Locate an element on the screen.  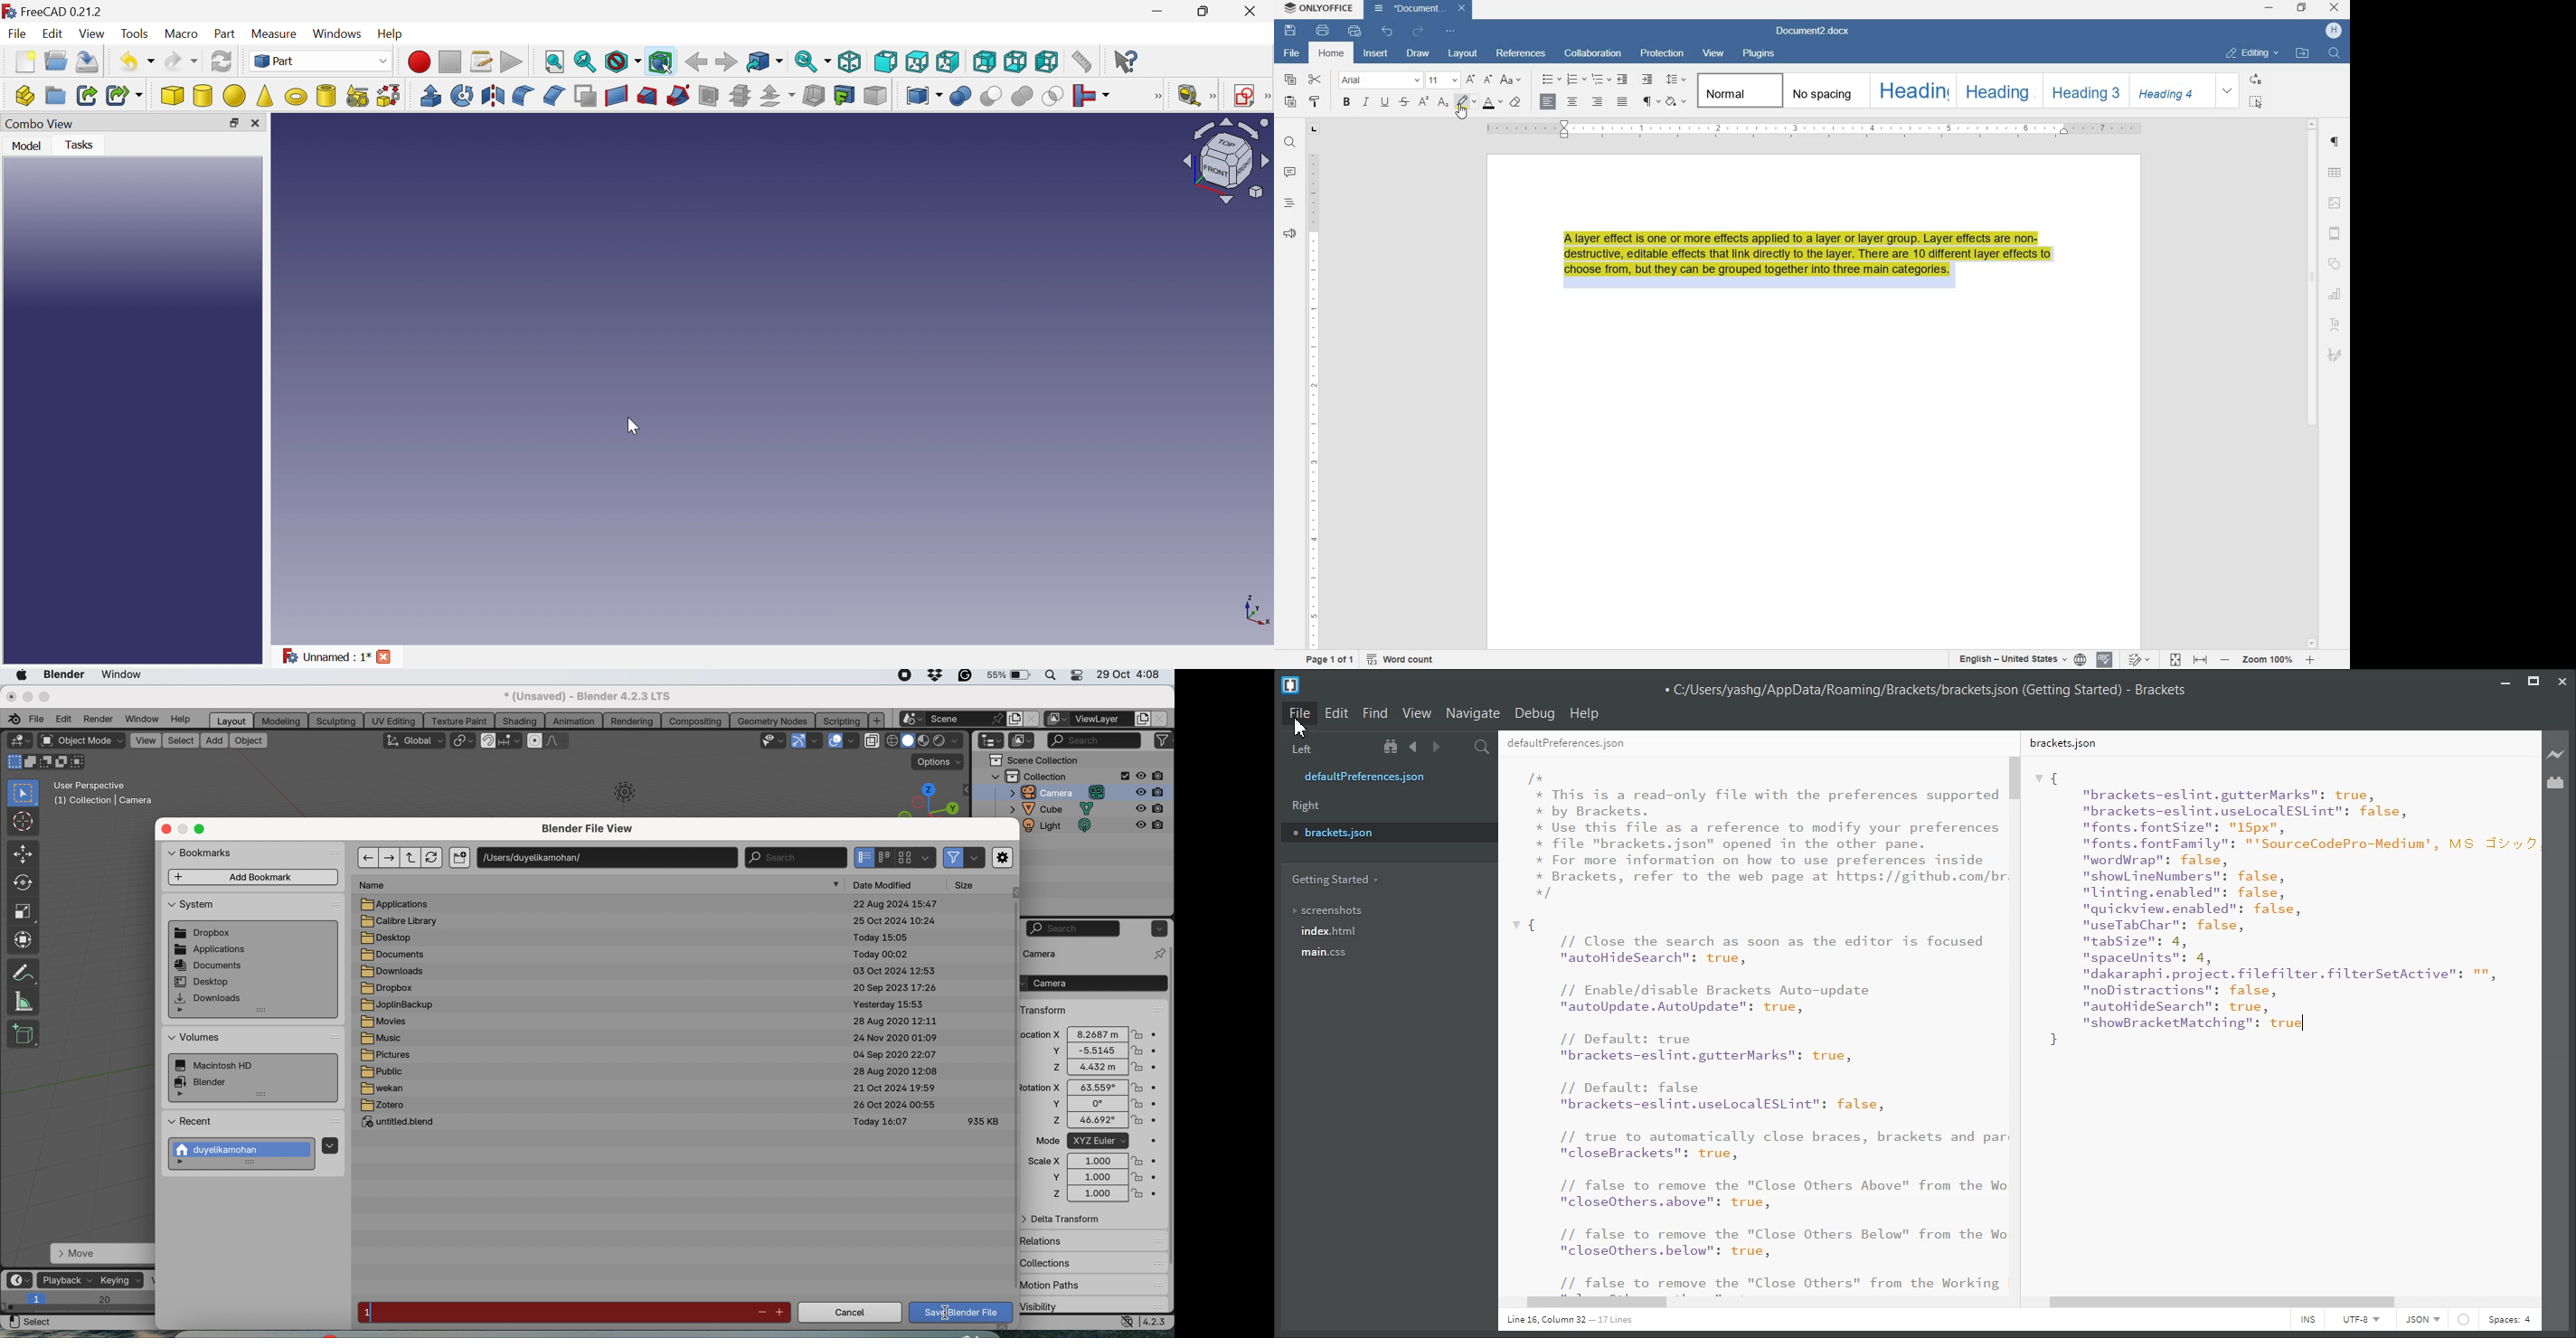
untitled.blend is located at coordinates (403, 1123).